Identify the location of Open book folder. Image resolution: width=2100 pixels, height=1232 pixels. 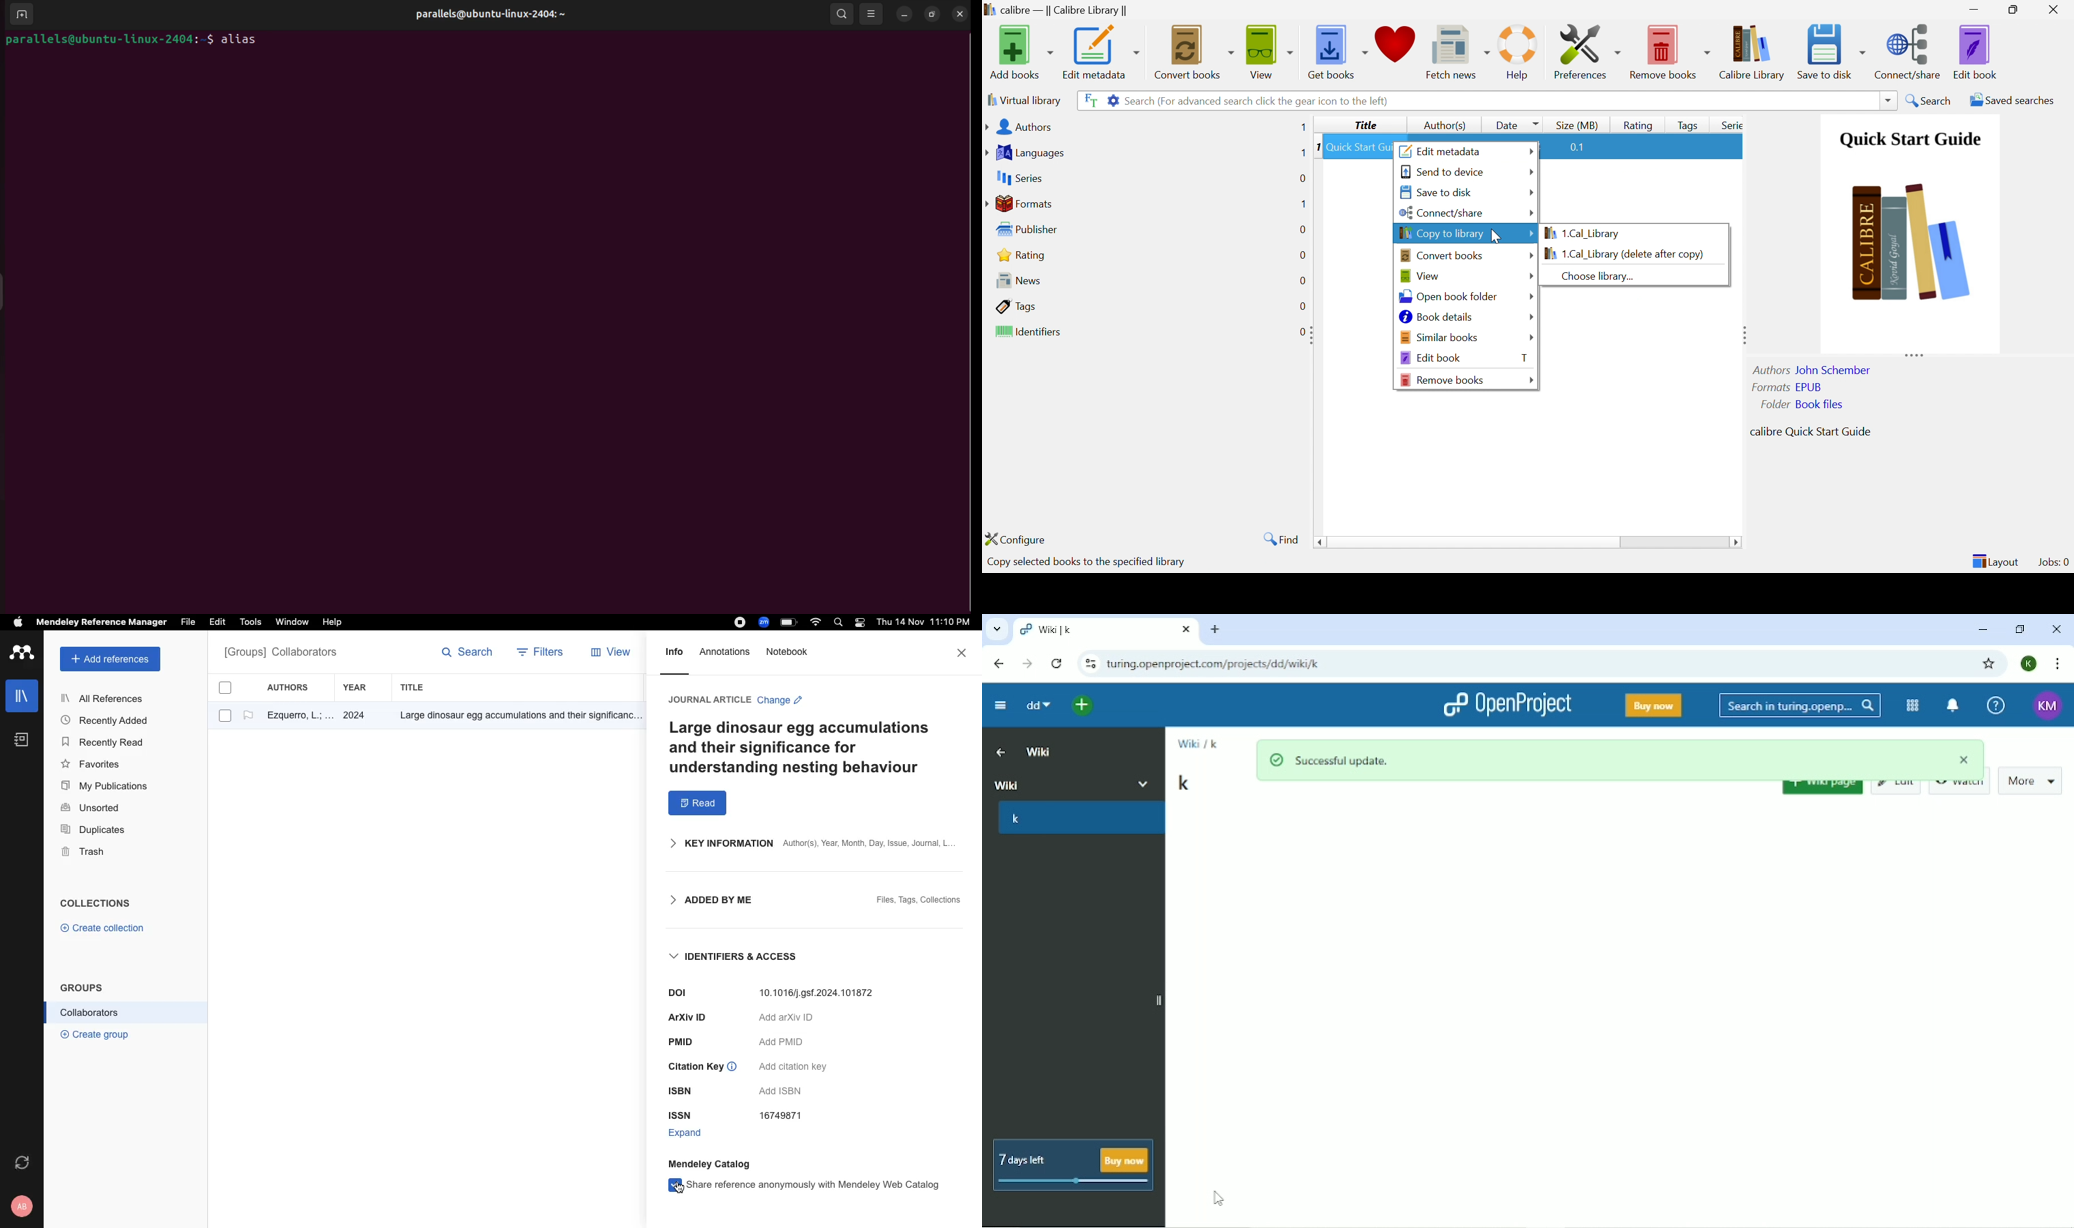
(1448, 296).